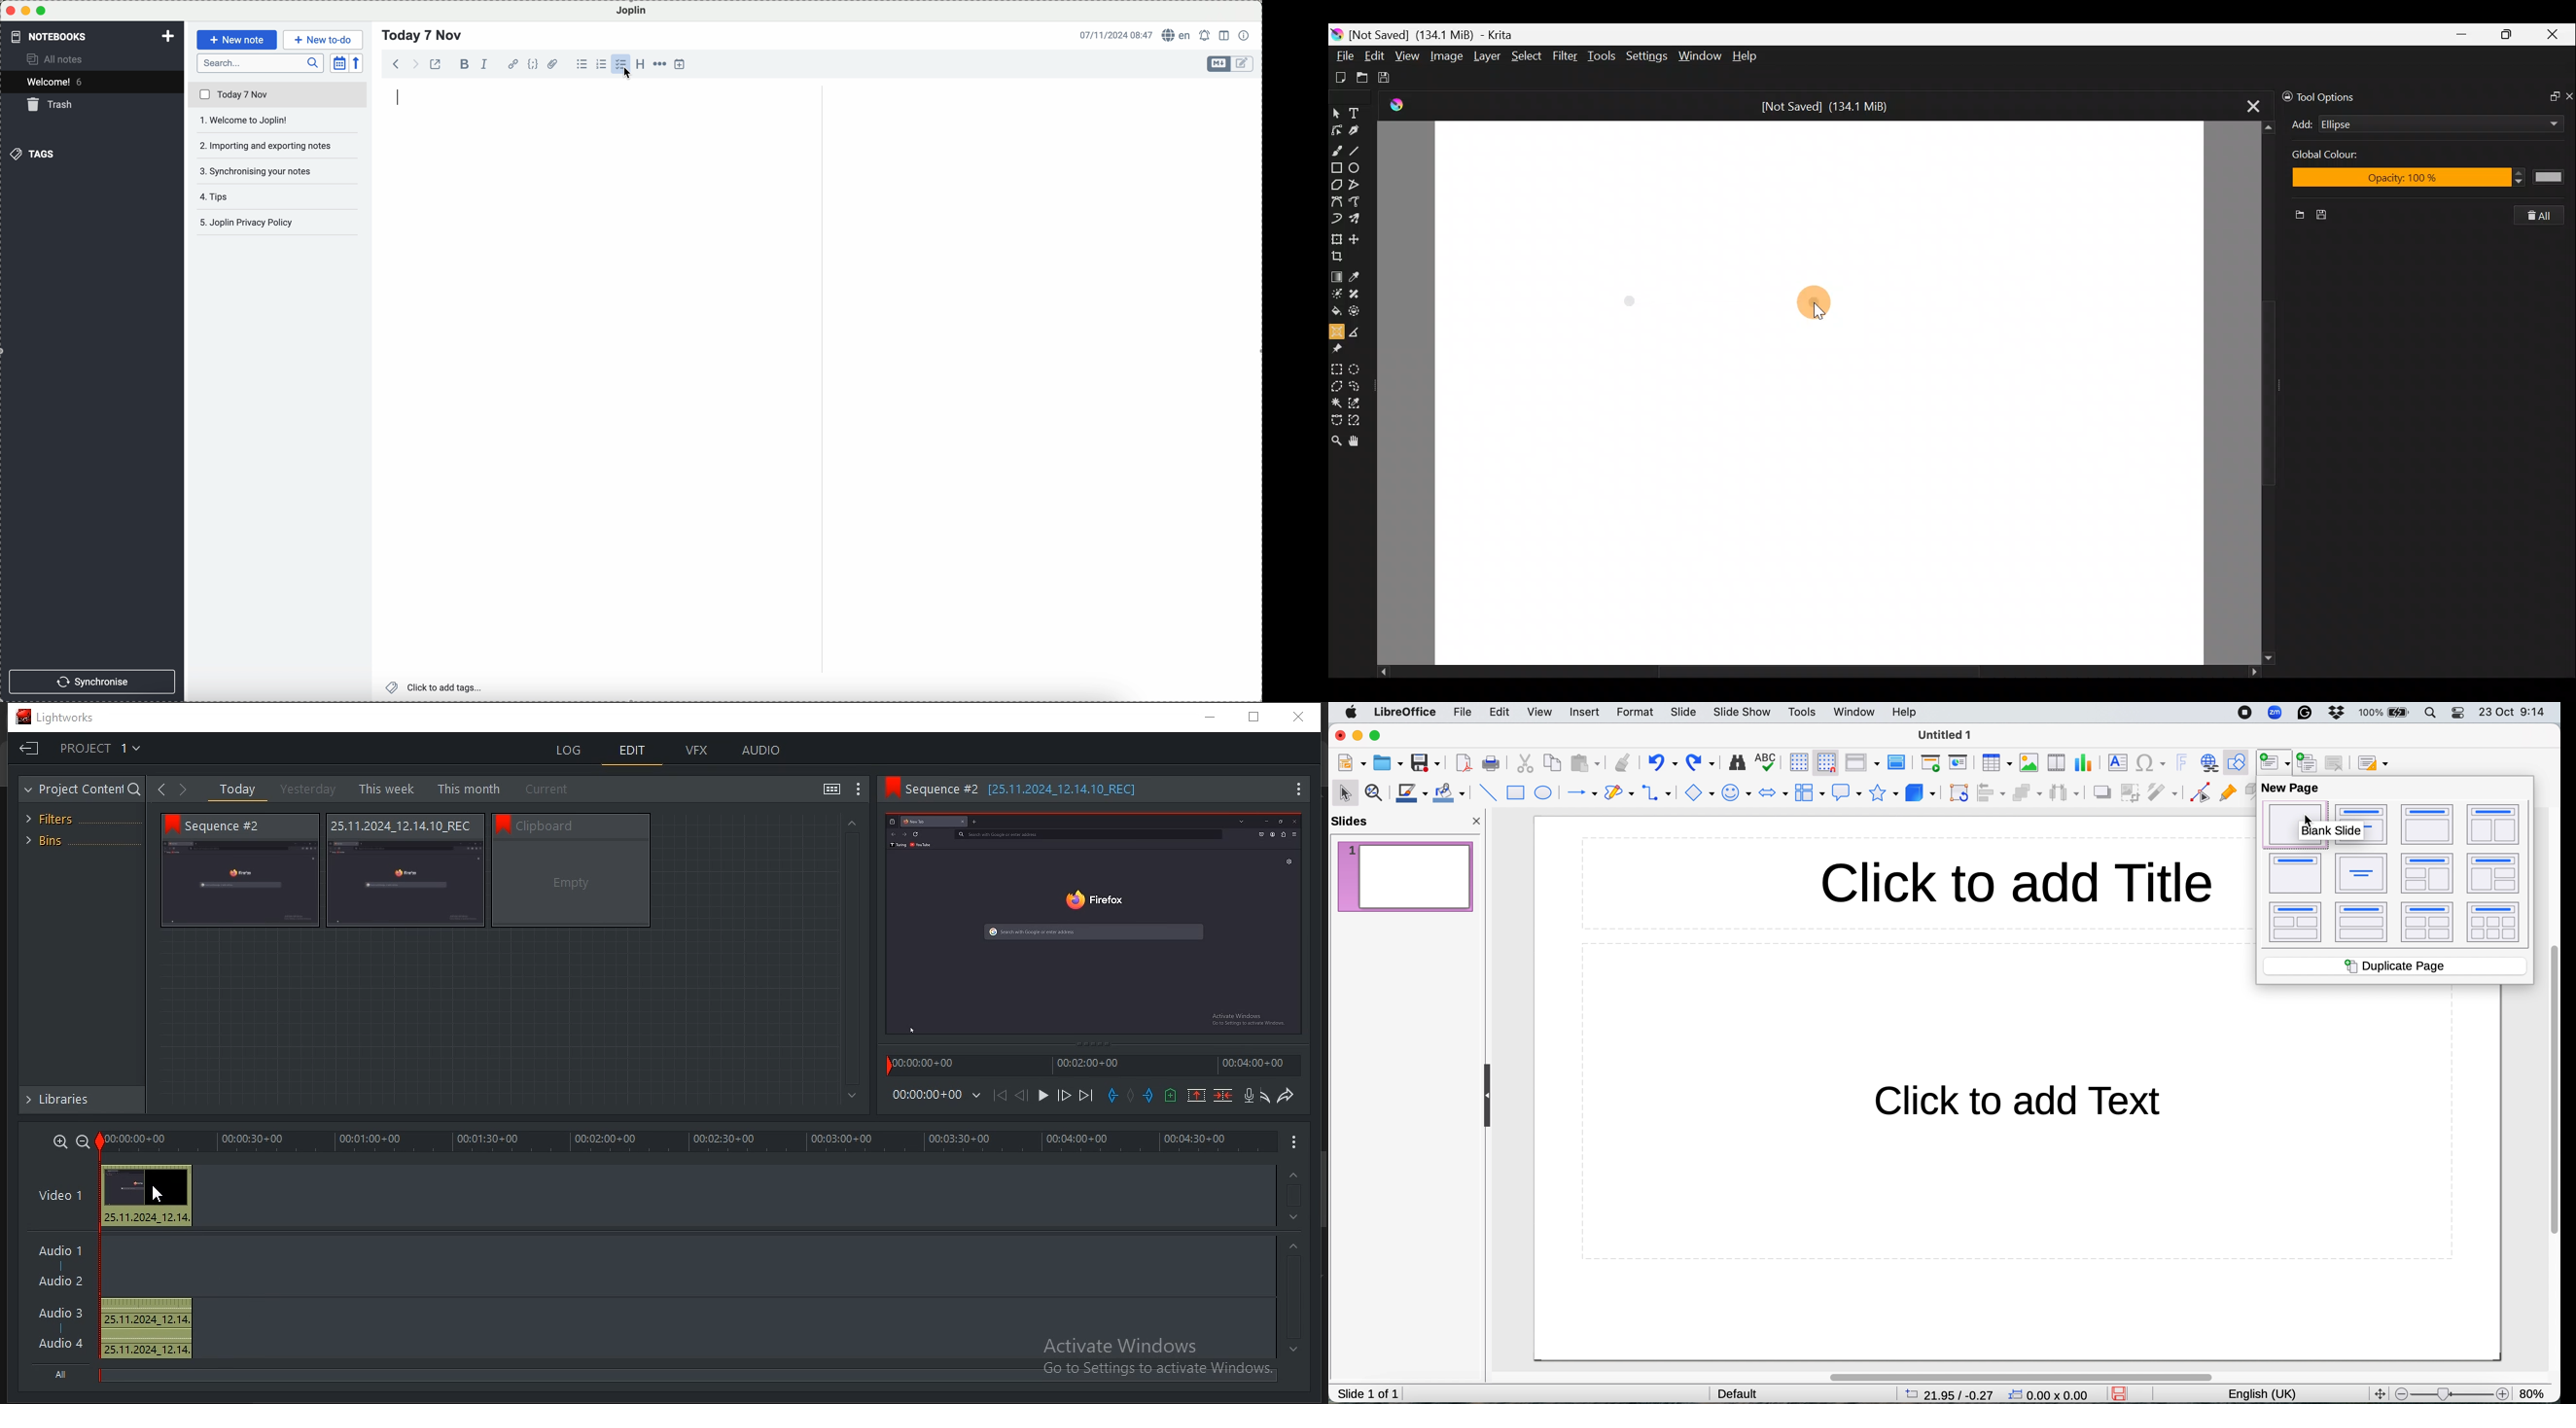 This screenshot has height=1428, width=2576. Describe the element at coordinates (397, 63) in the screenshot. I see `back` at that location.